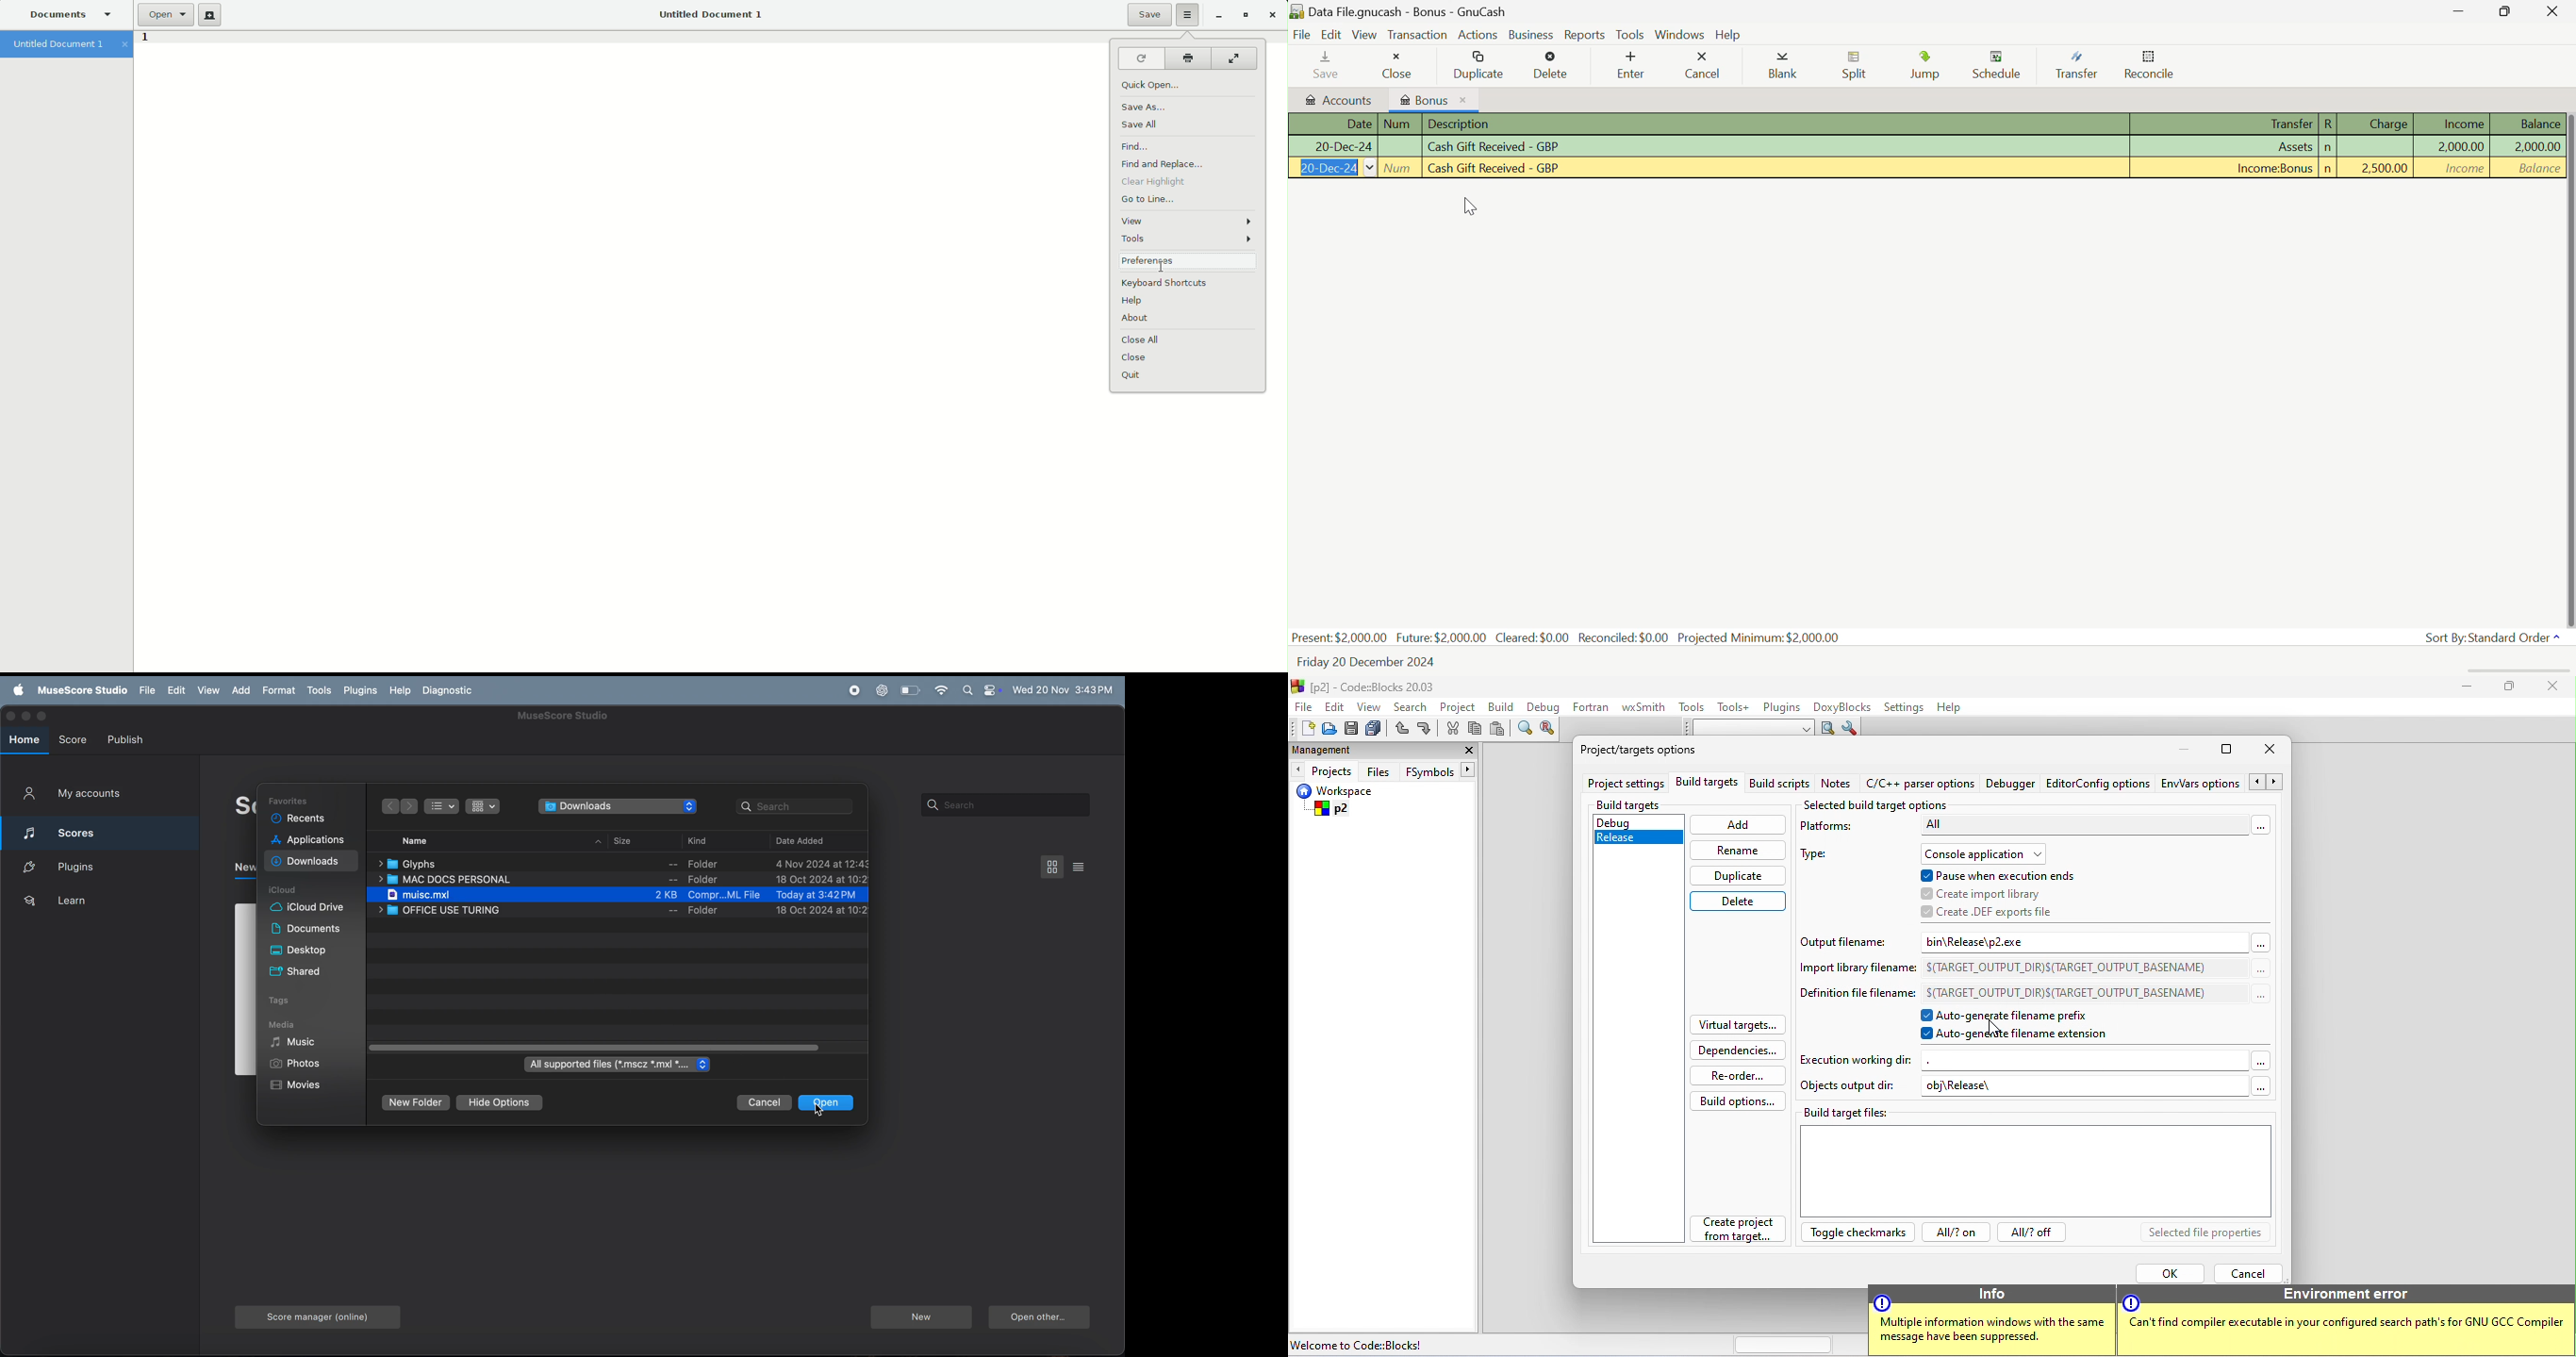  What do you see at coordinates (1749, 729) in the screenshot?
I see `text to search` at bounding box center [1749, 729].